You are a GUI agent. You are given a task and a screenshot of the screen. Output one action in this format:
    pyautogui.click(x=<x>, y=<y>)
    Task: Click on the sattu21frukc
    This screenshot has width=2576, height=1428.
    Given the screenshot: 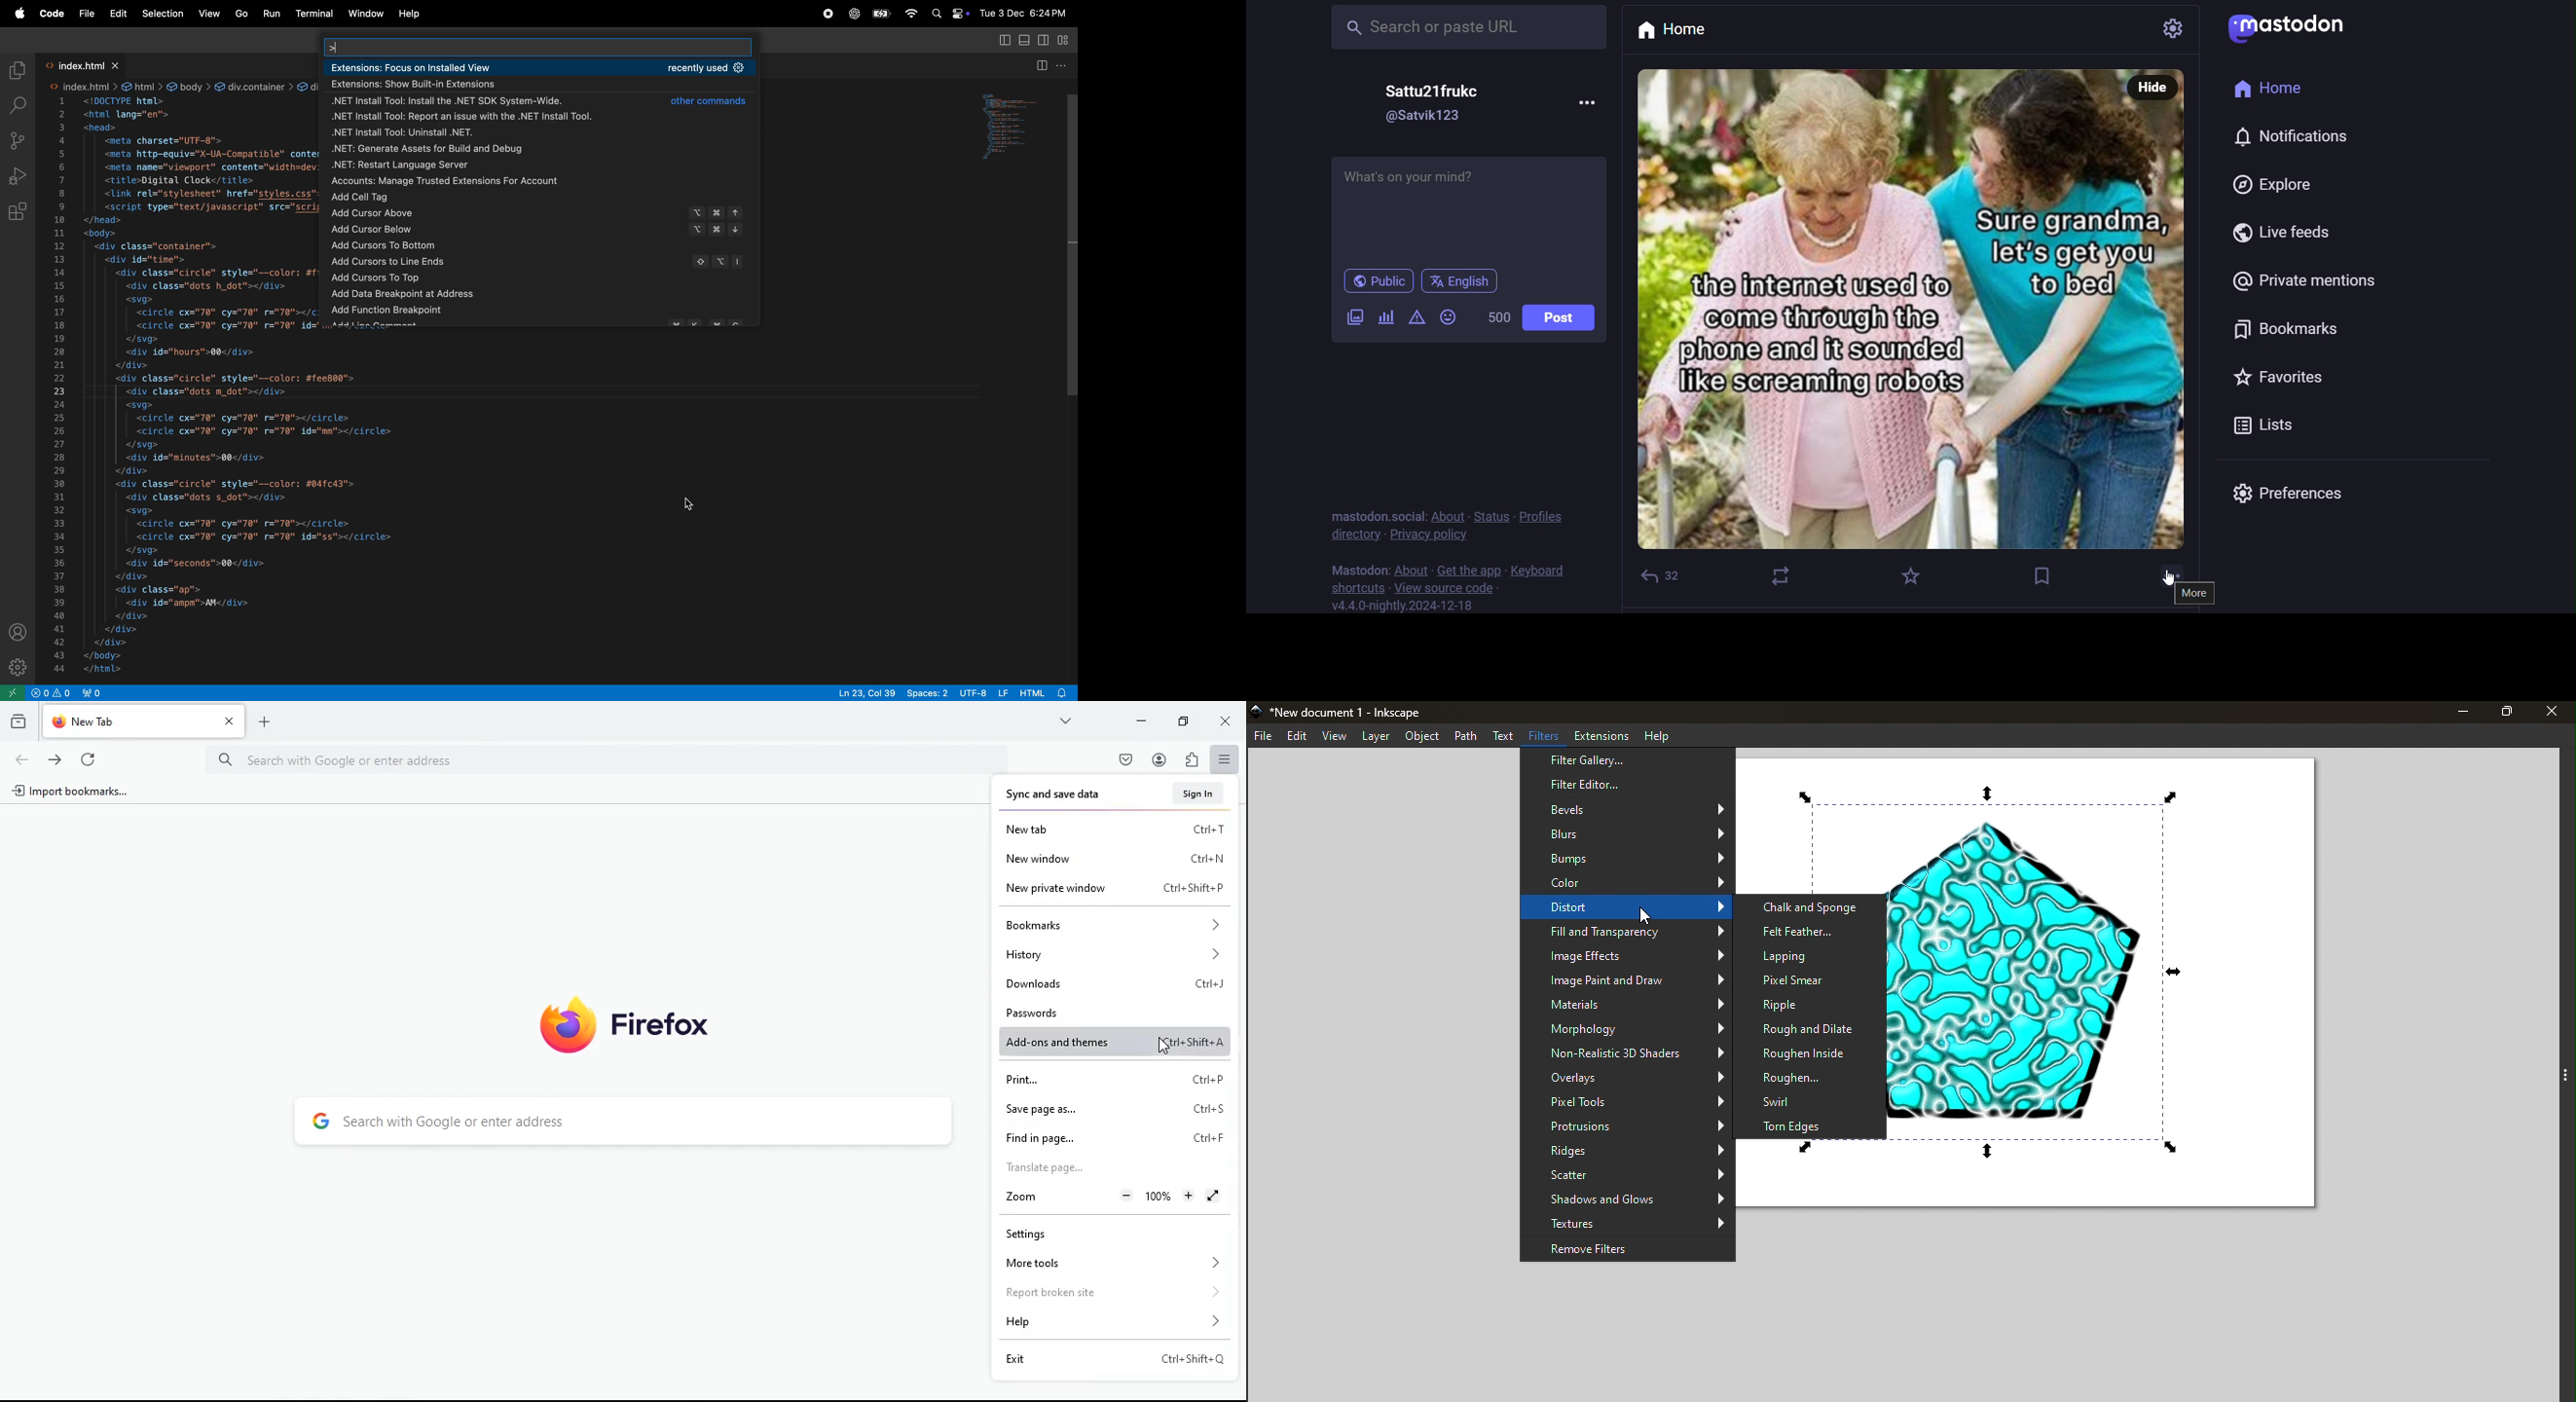 What is the action you would take?
    pyautogui.click(x=1443, y=88)
    